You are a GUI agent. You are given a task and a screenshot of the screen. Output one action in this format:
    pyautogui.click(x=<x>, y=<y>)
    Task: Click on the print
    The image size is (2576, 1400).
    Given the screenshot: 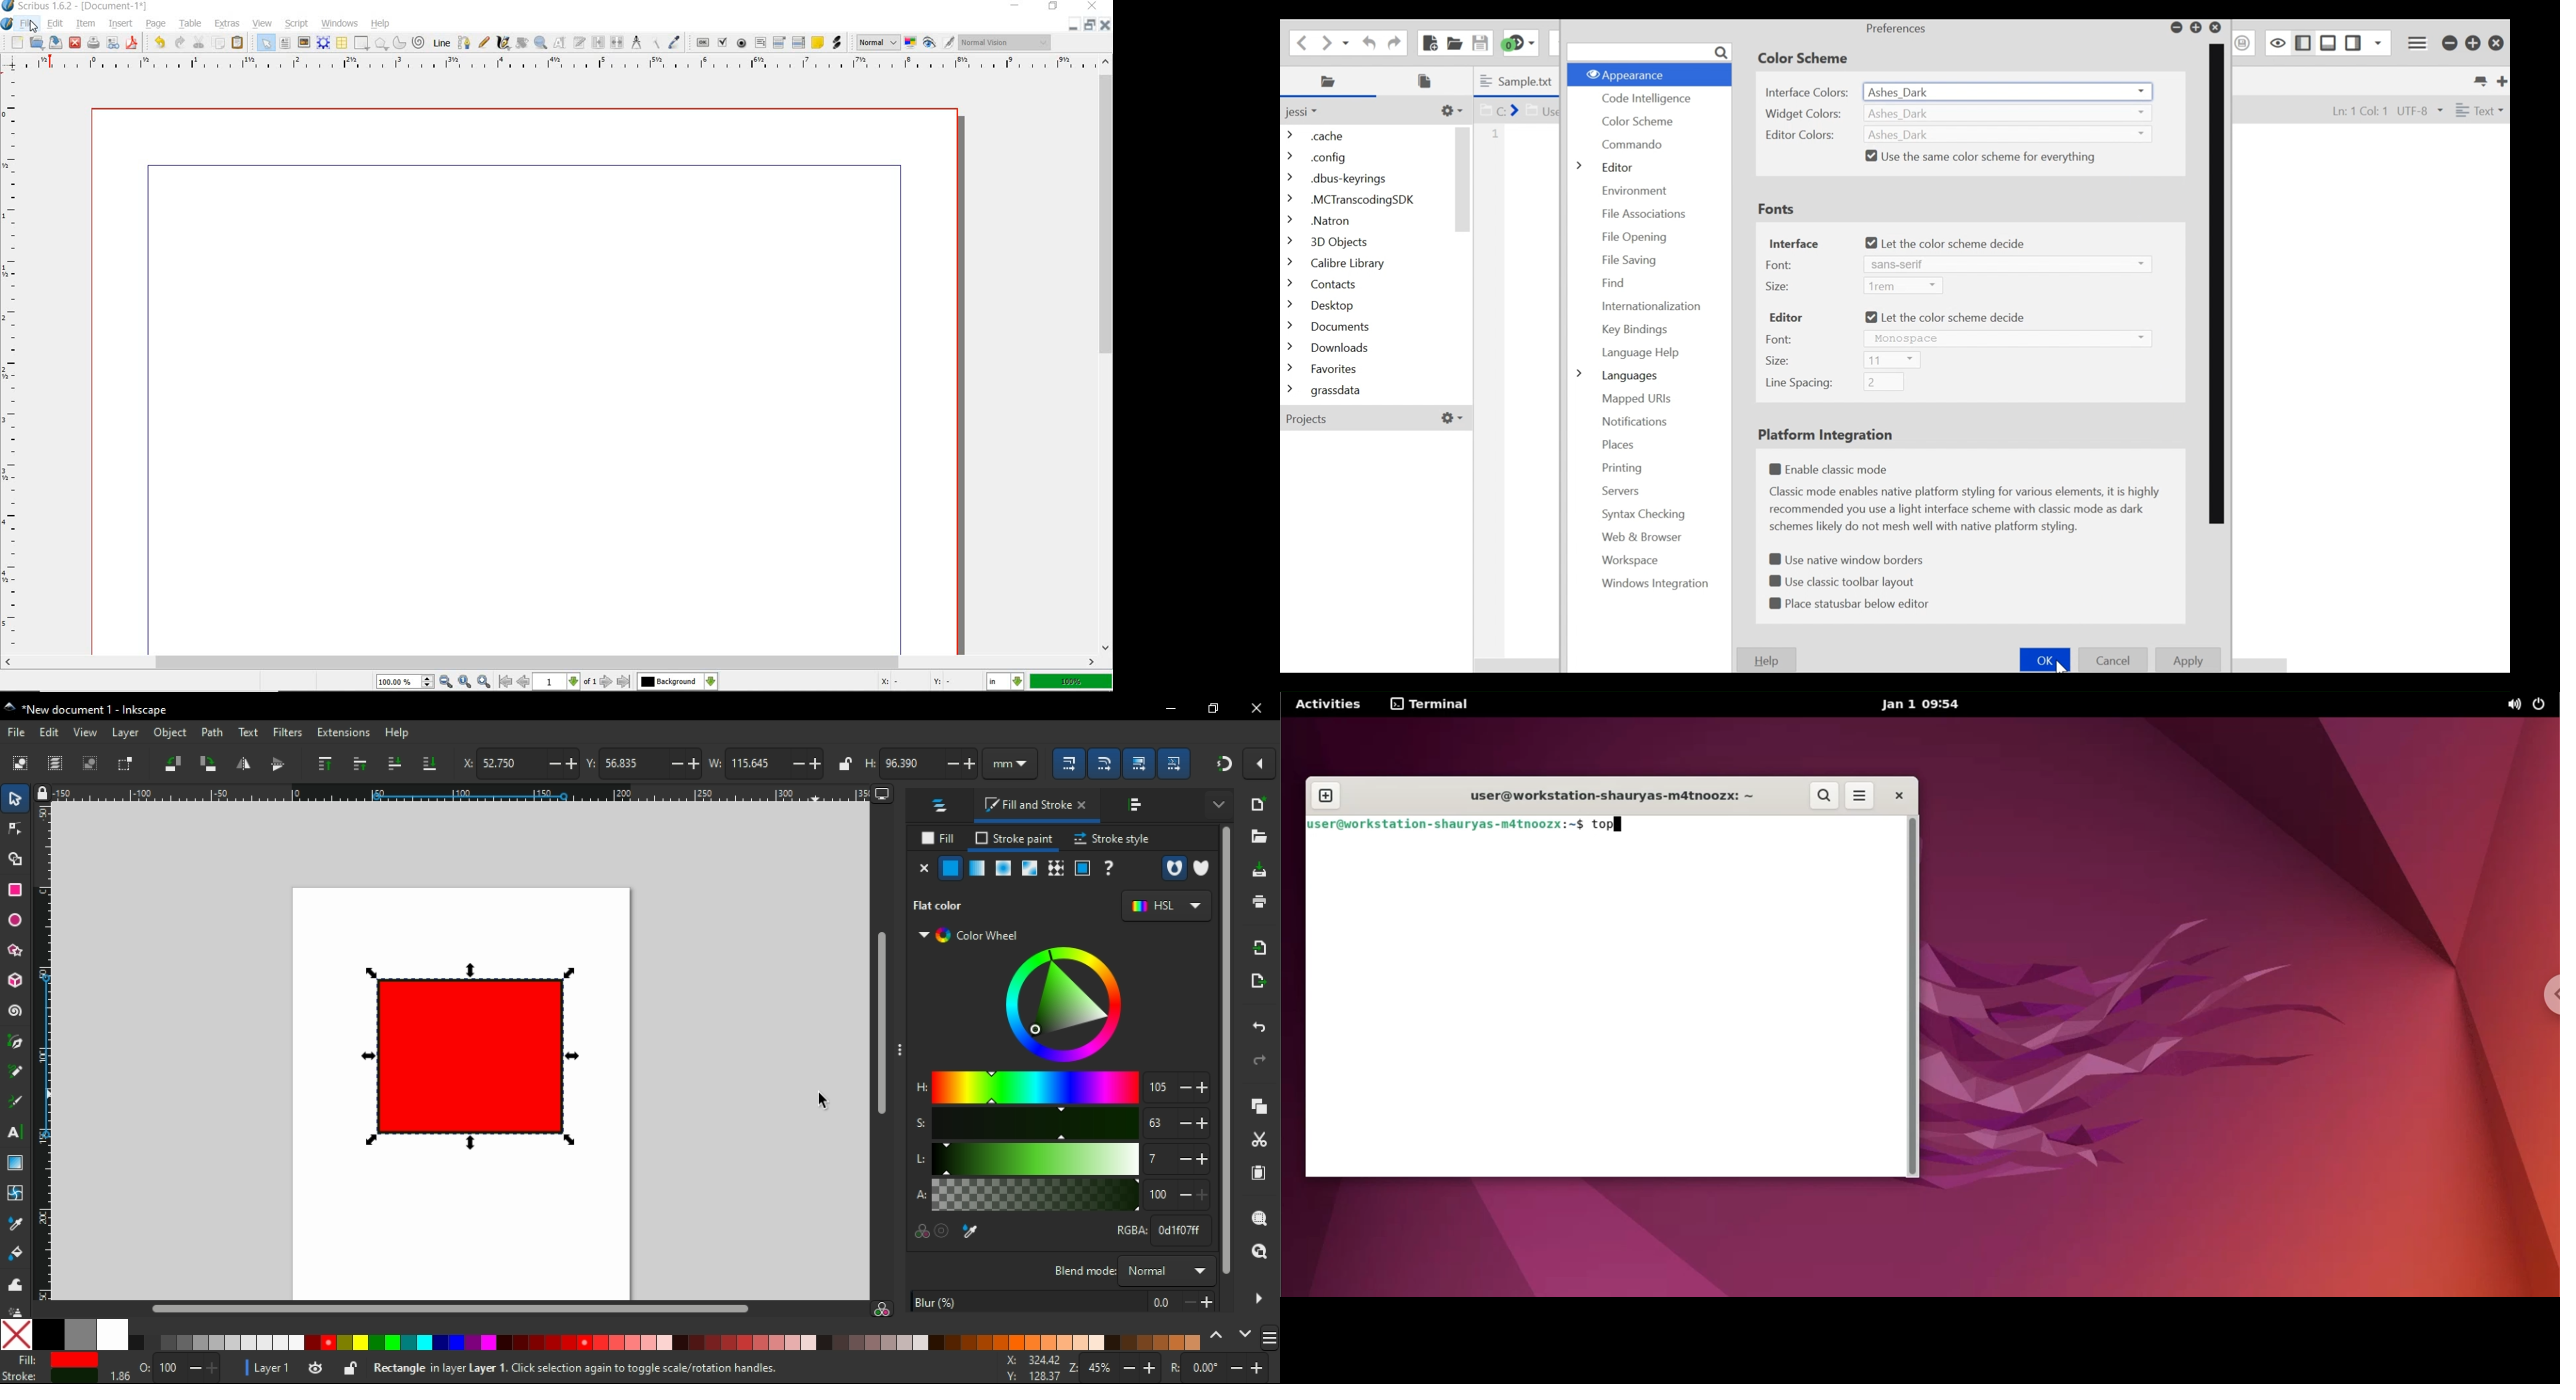 What is the action you would take?
    pyautogui.click(x=1259, y=902)
    